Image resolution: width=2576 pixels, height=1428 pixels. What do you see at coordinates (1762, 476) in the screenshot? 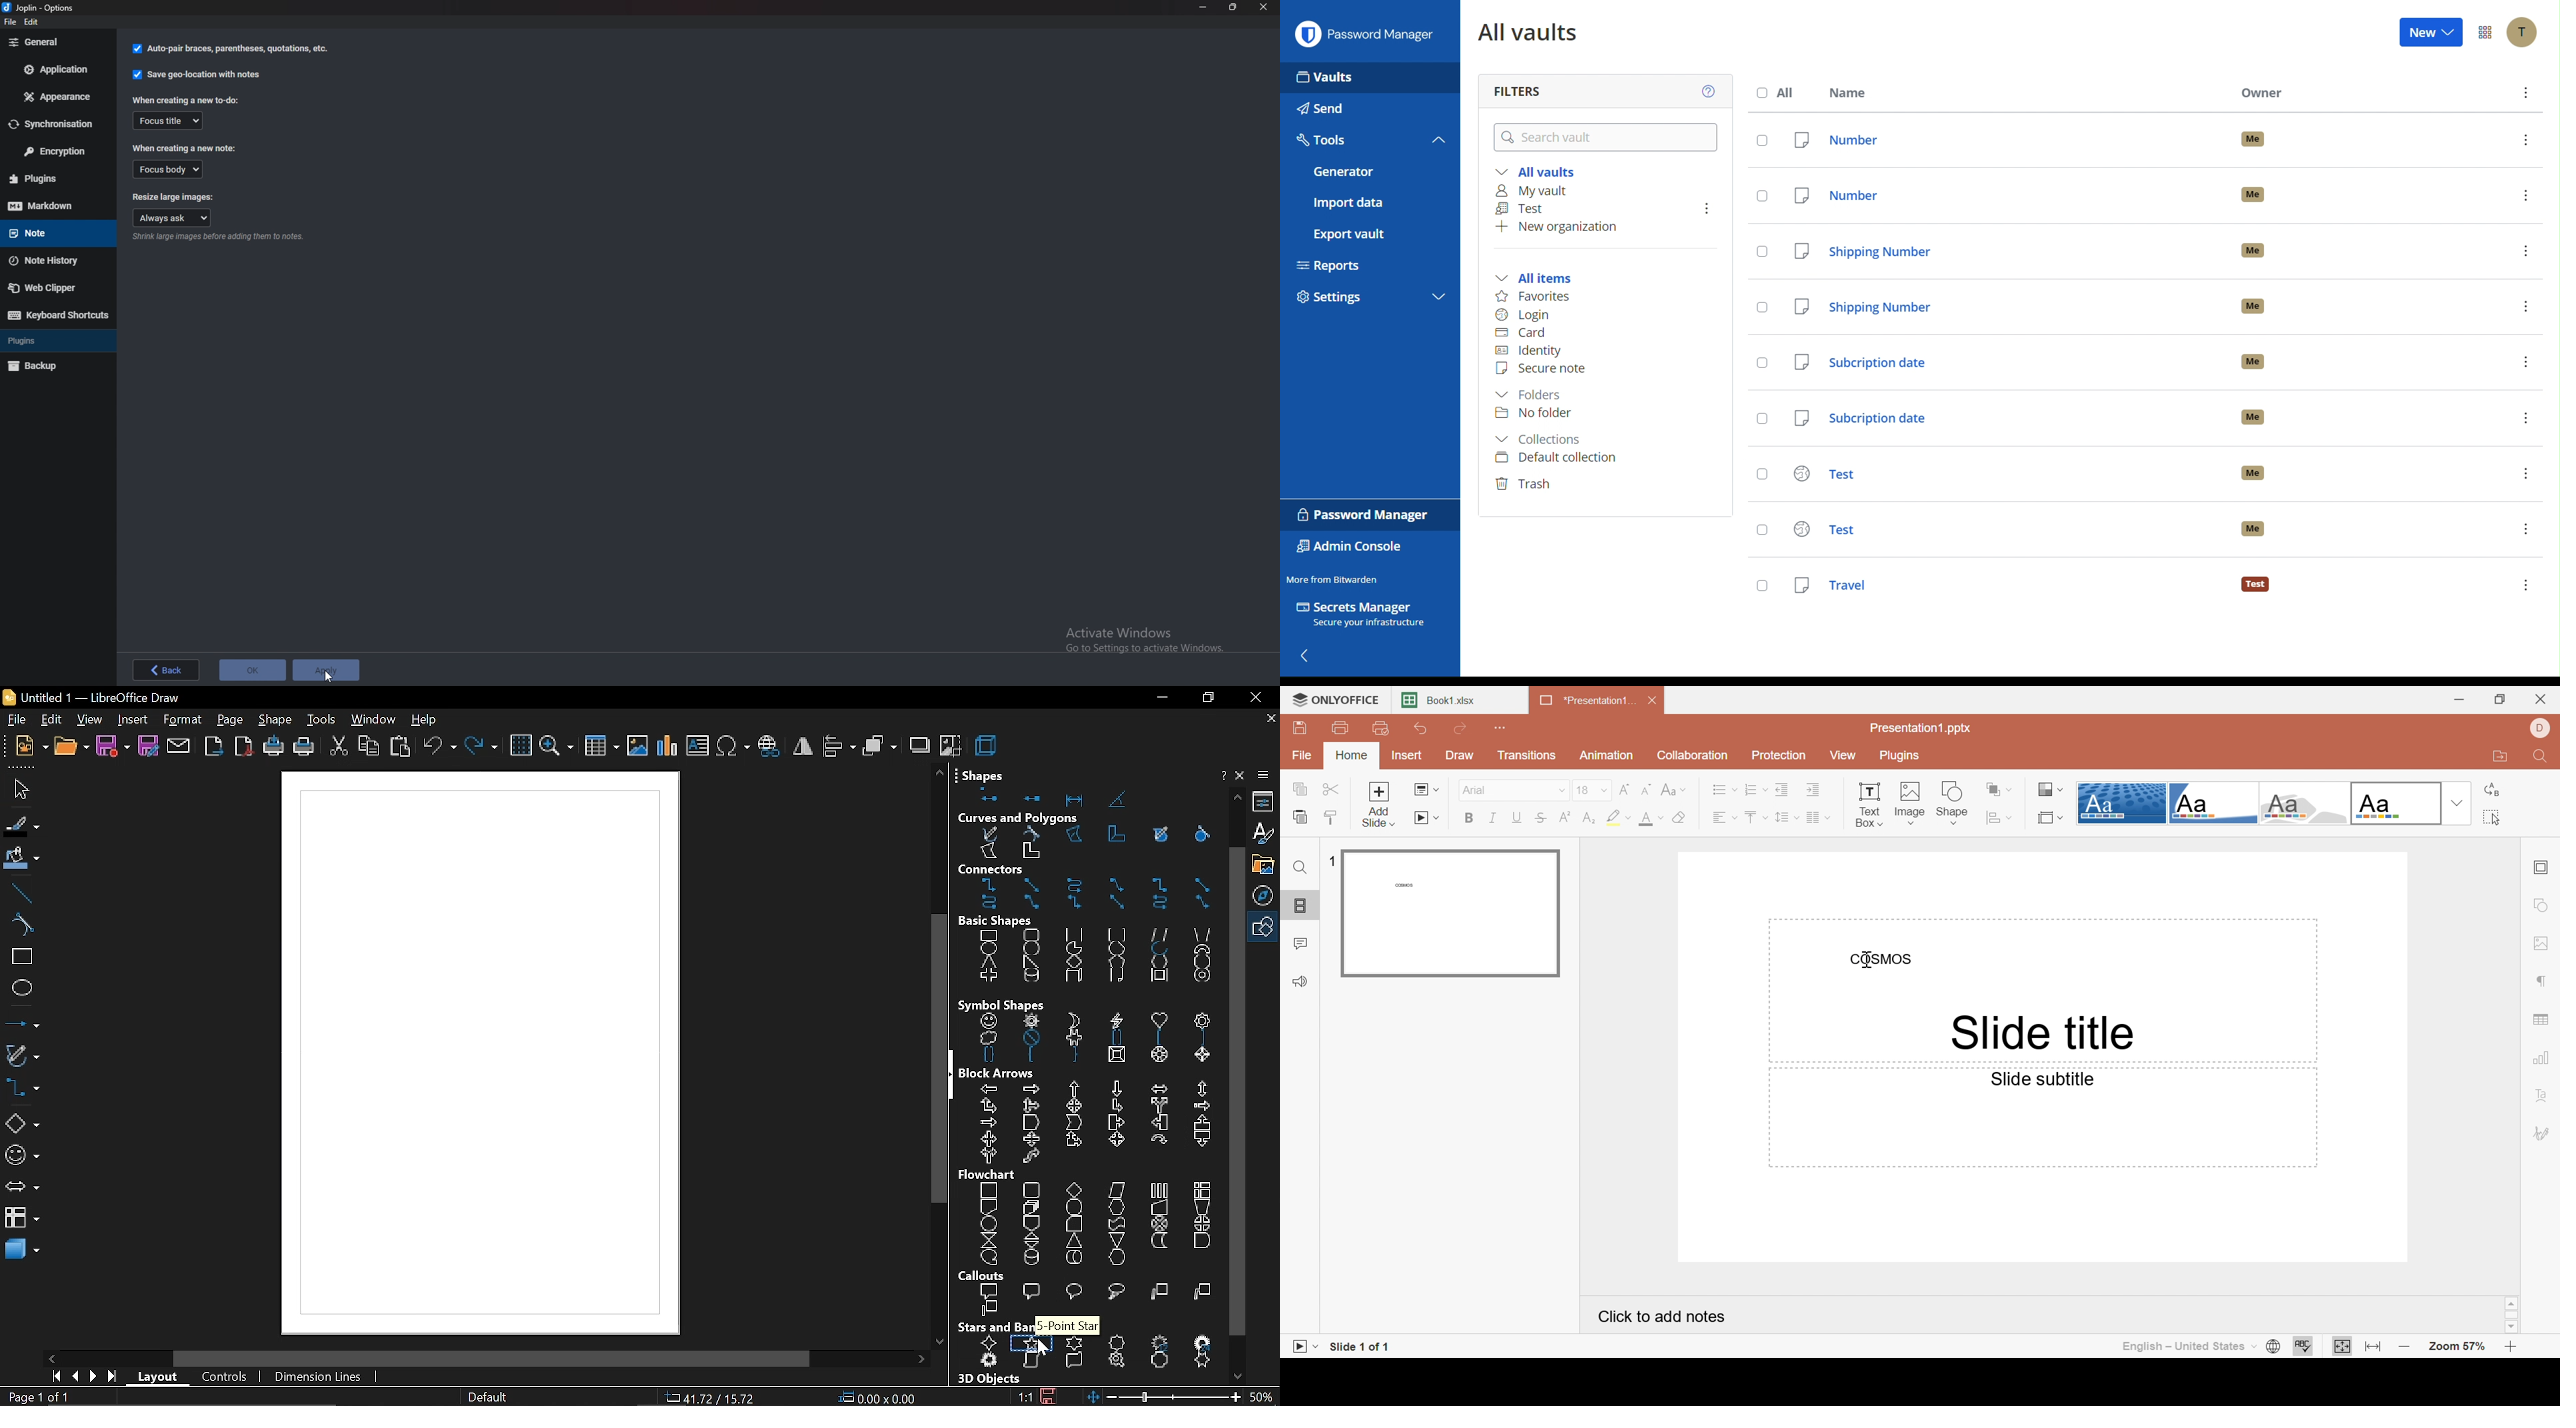
I see `select entry` at bounding box center [1762, 476].